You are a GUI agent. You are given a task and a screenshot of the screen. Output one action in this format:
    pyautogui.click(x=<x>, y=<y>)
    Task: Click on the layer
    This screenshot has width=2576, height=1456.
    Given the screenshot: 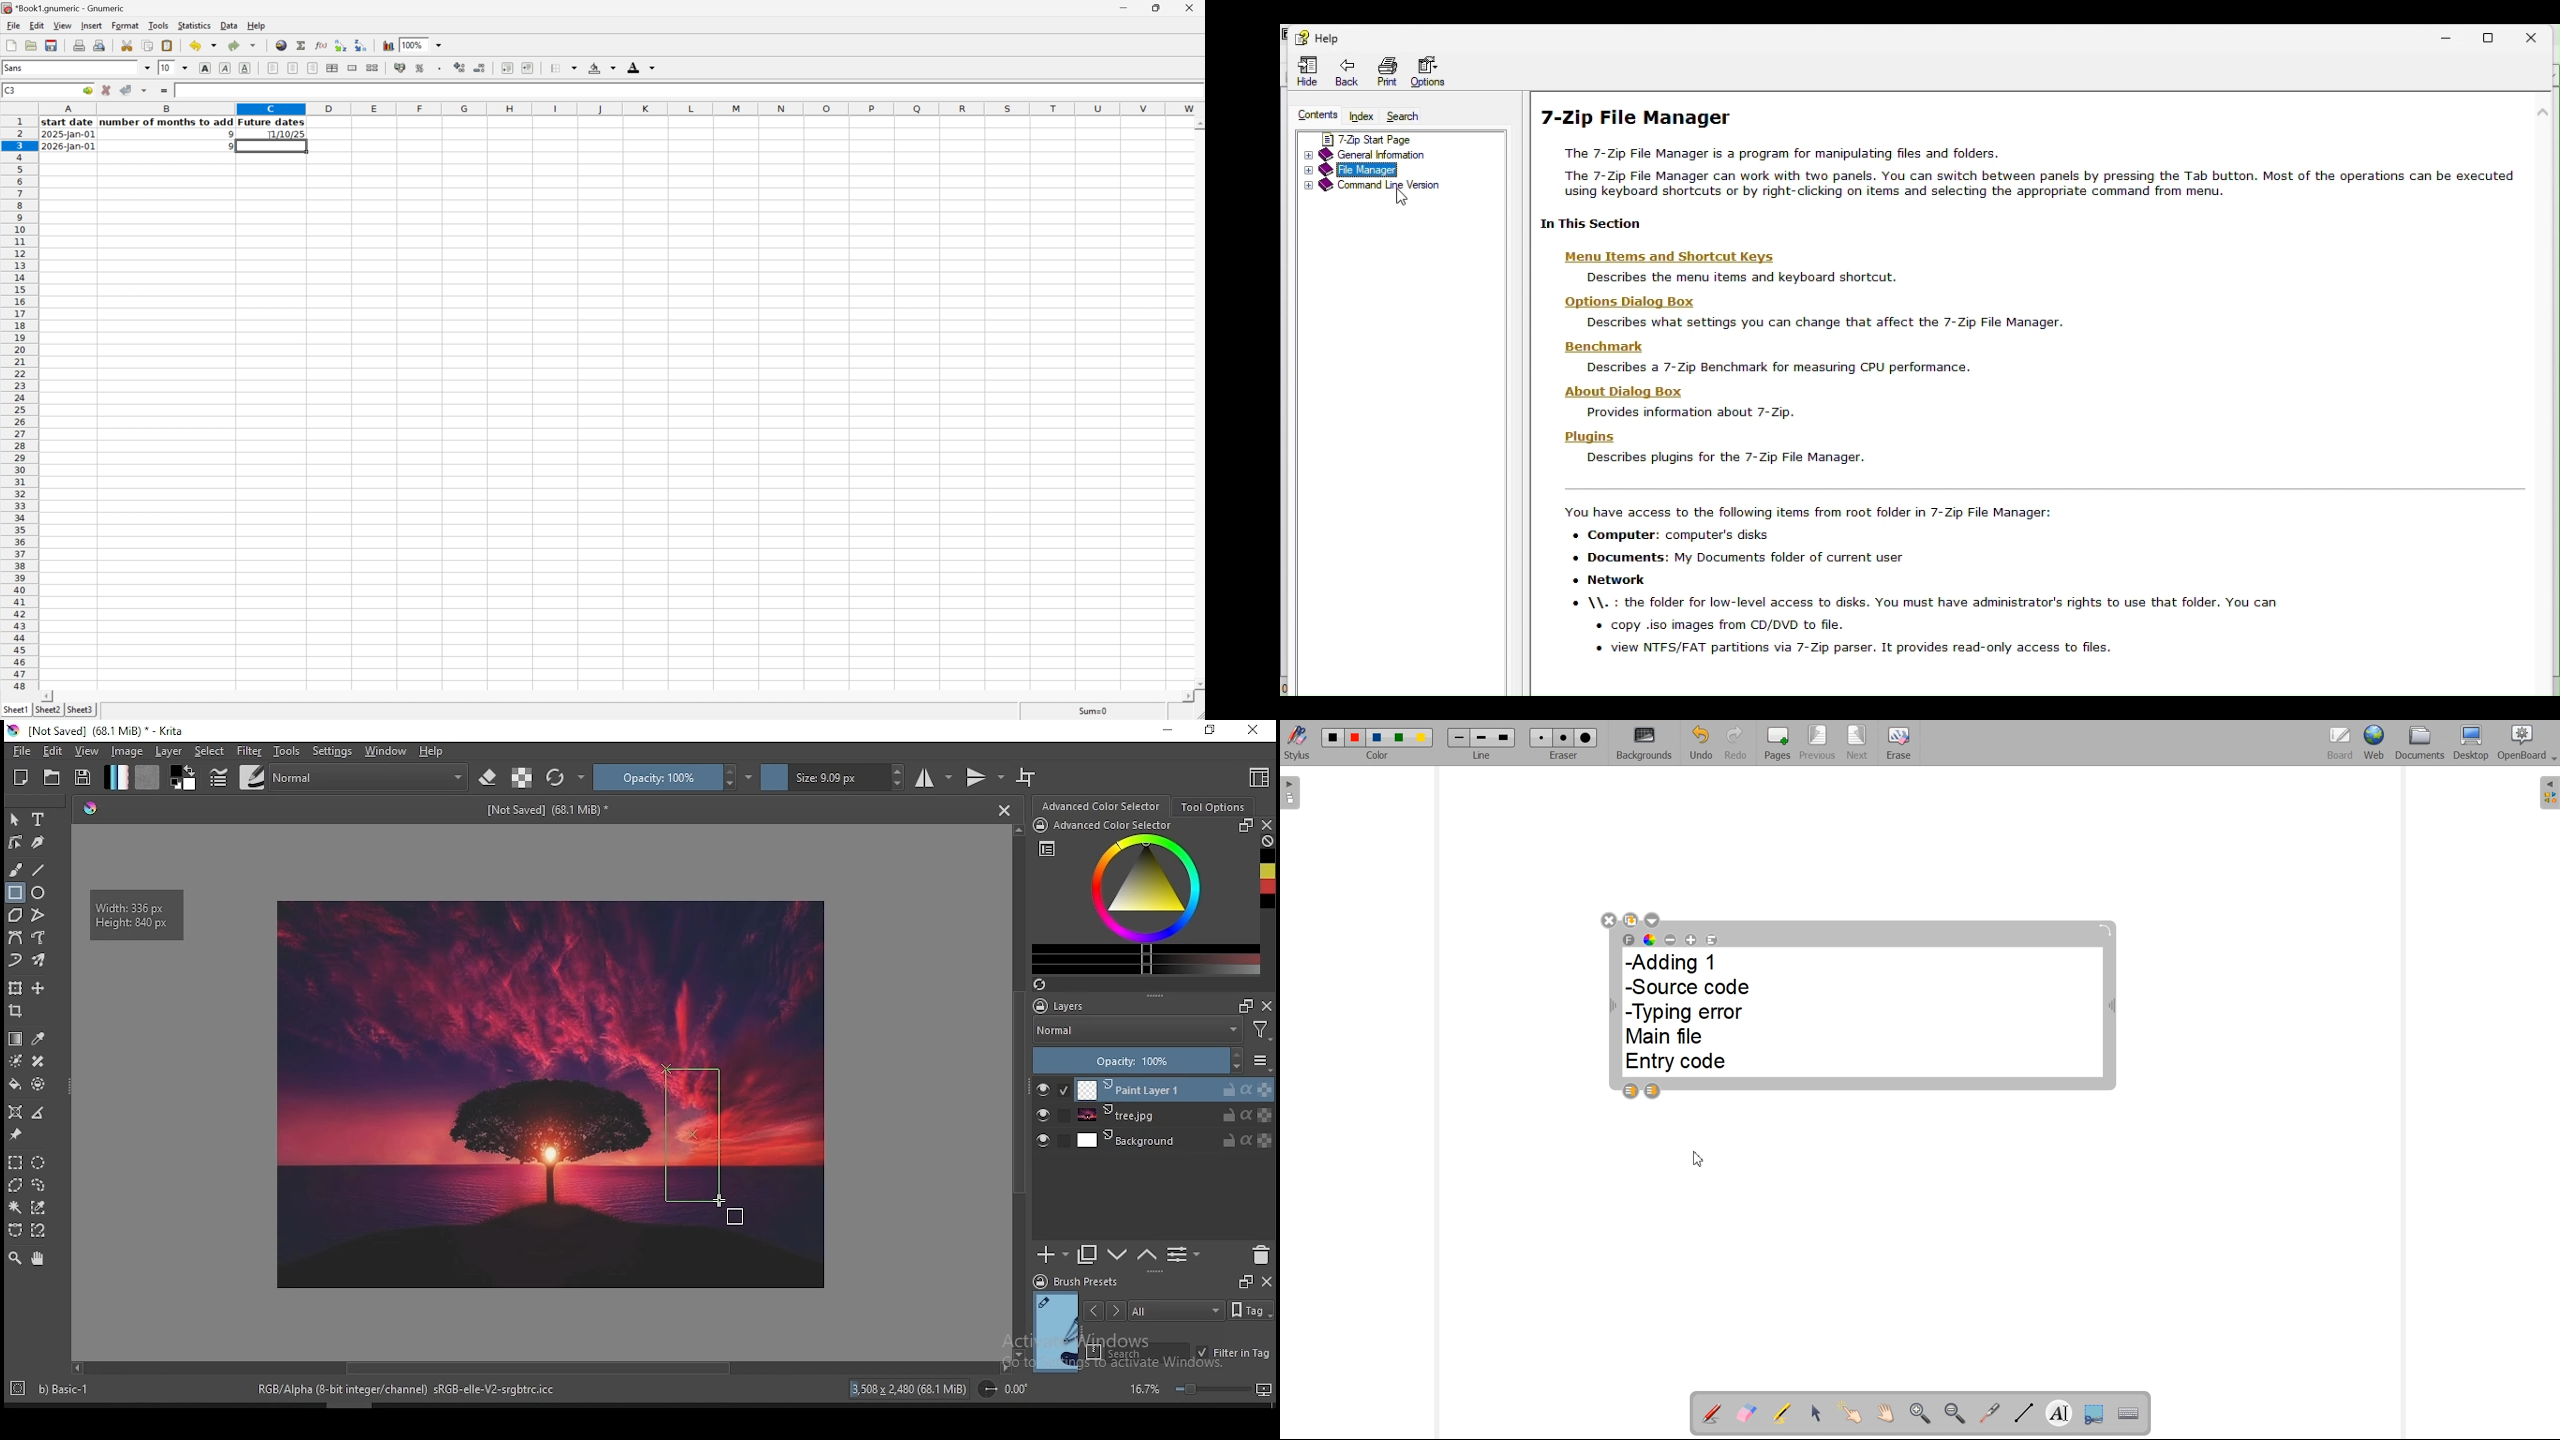 What is the action you would take?
    pyautogui.click(x=1175, y=1141)
    